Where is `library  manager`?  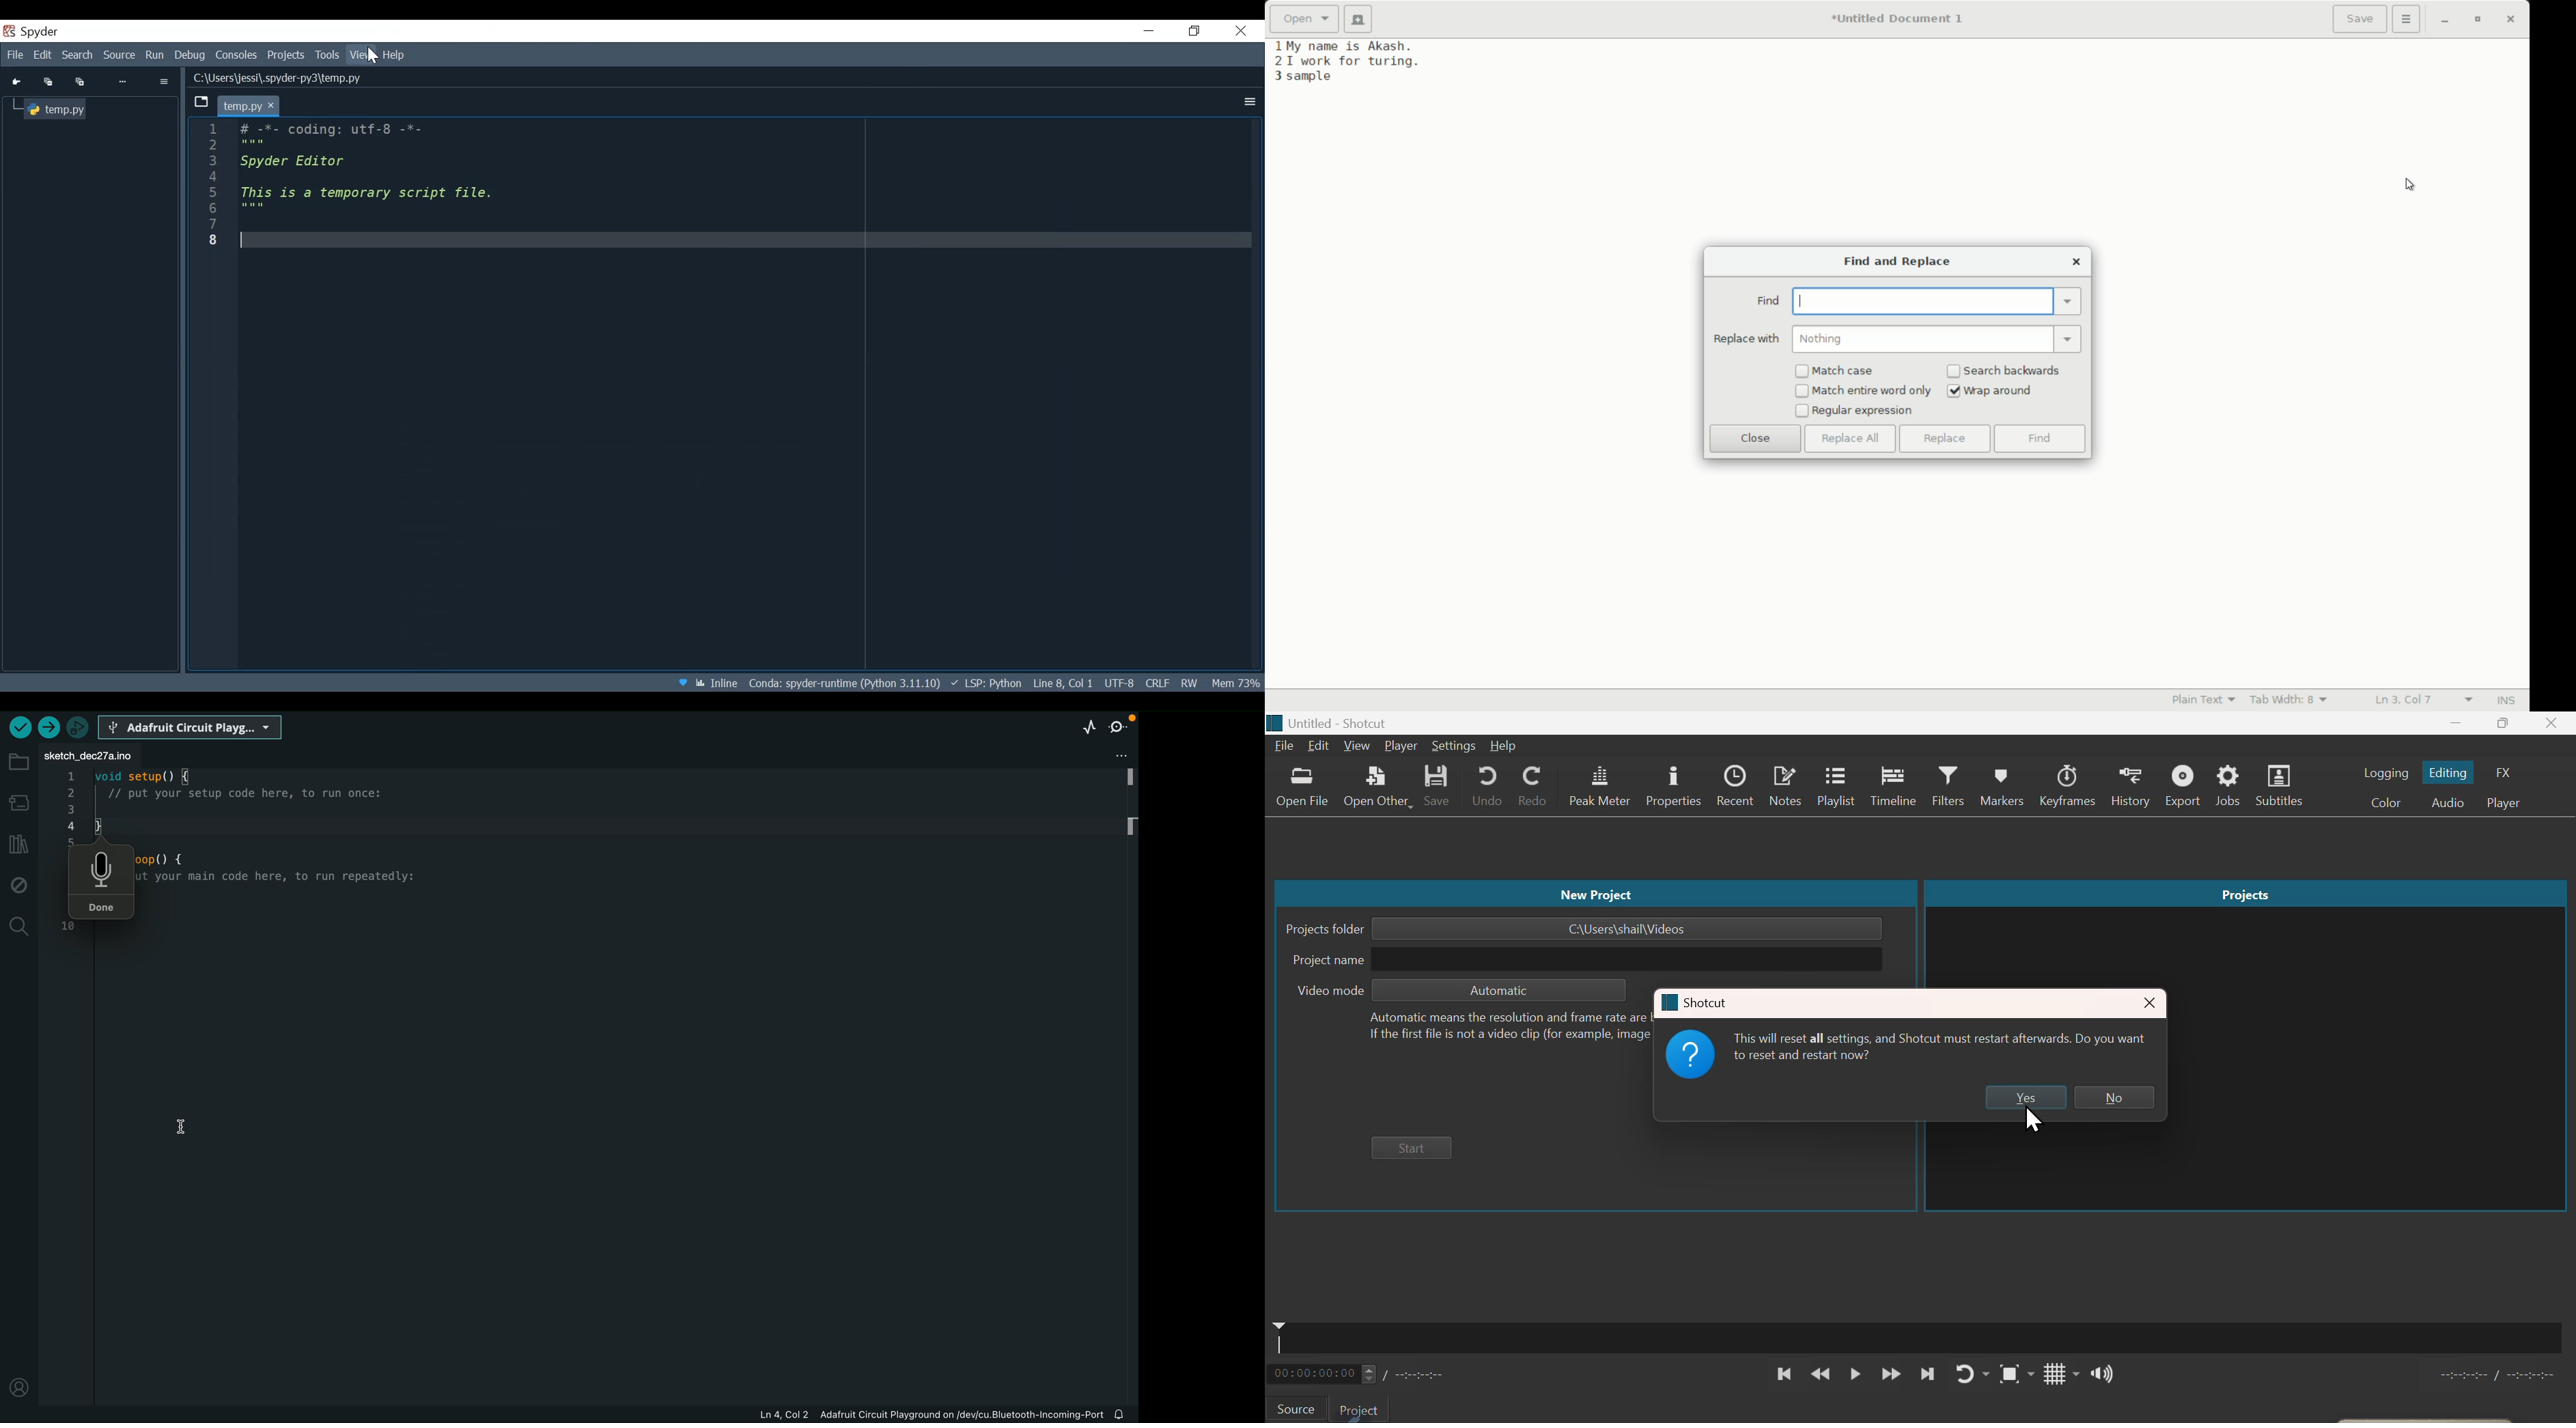
library  manager is located at coordinates (16, 844).